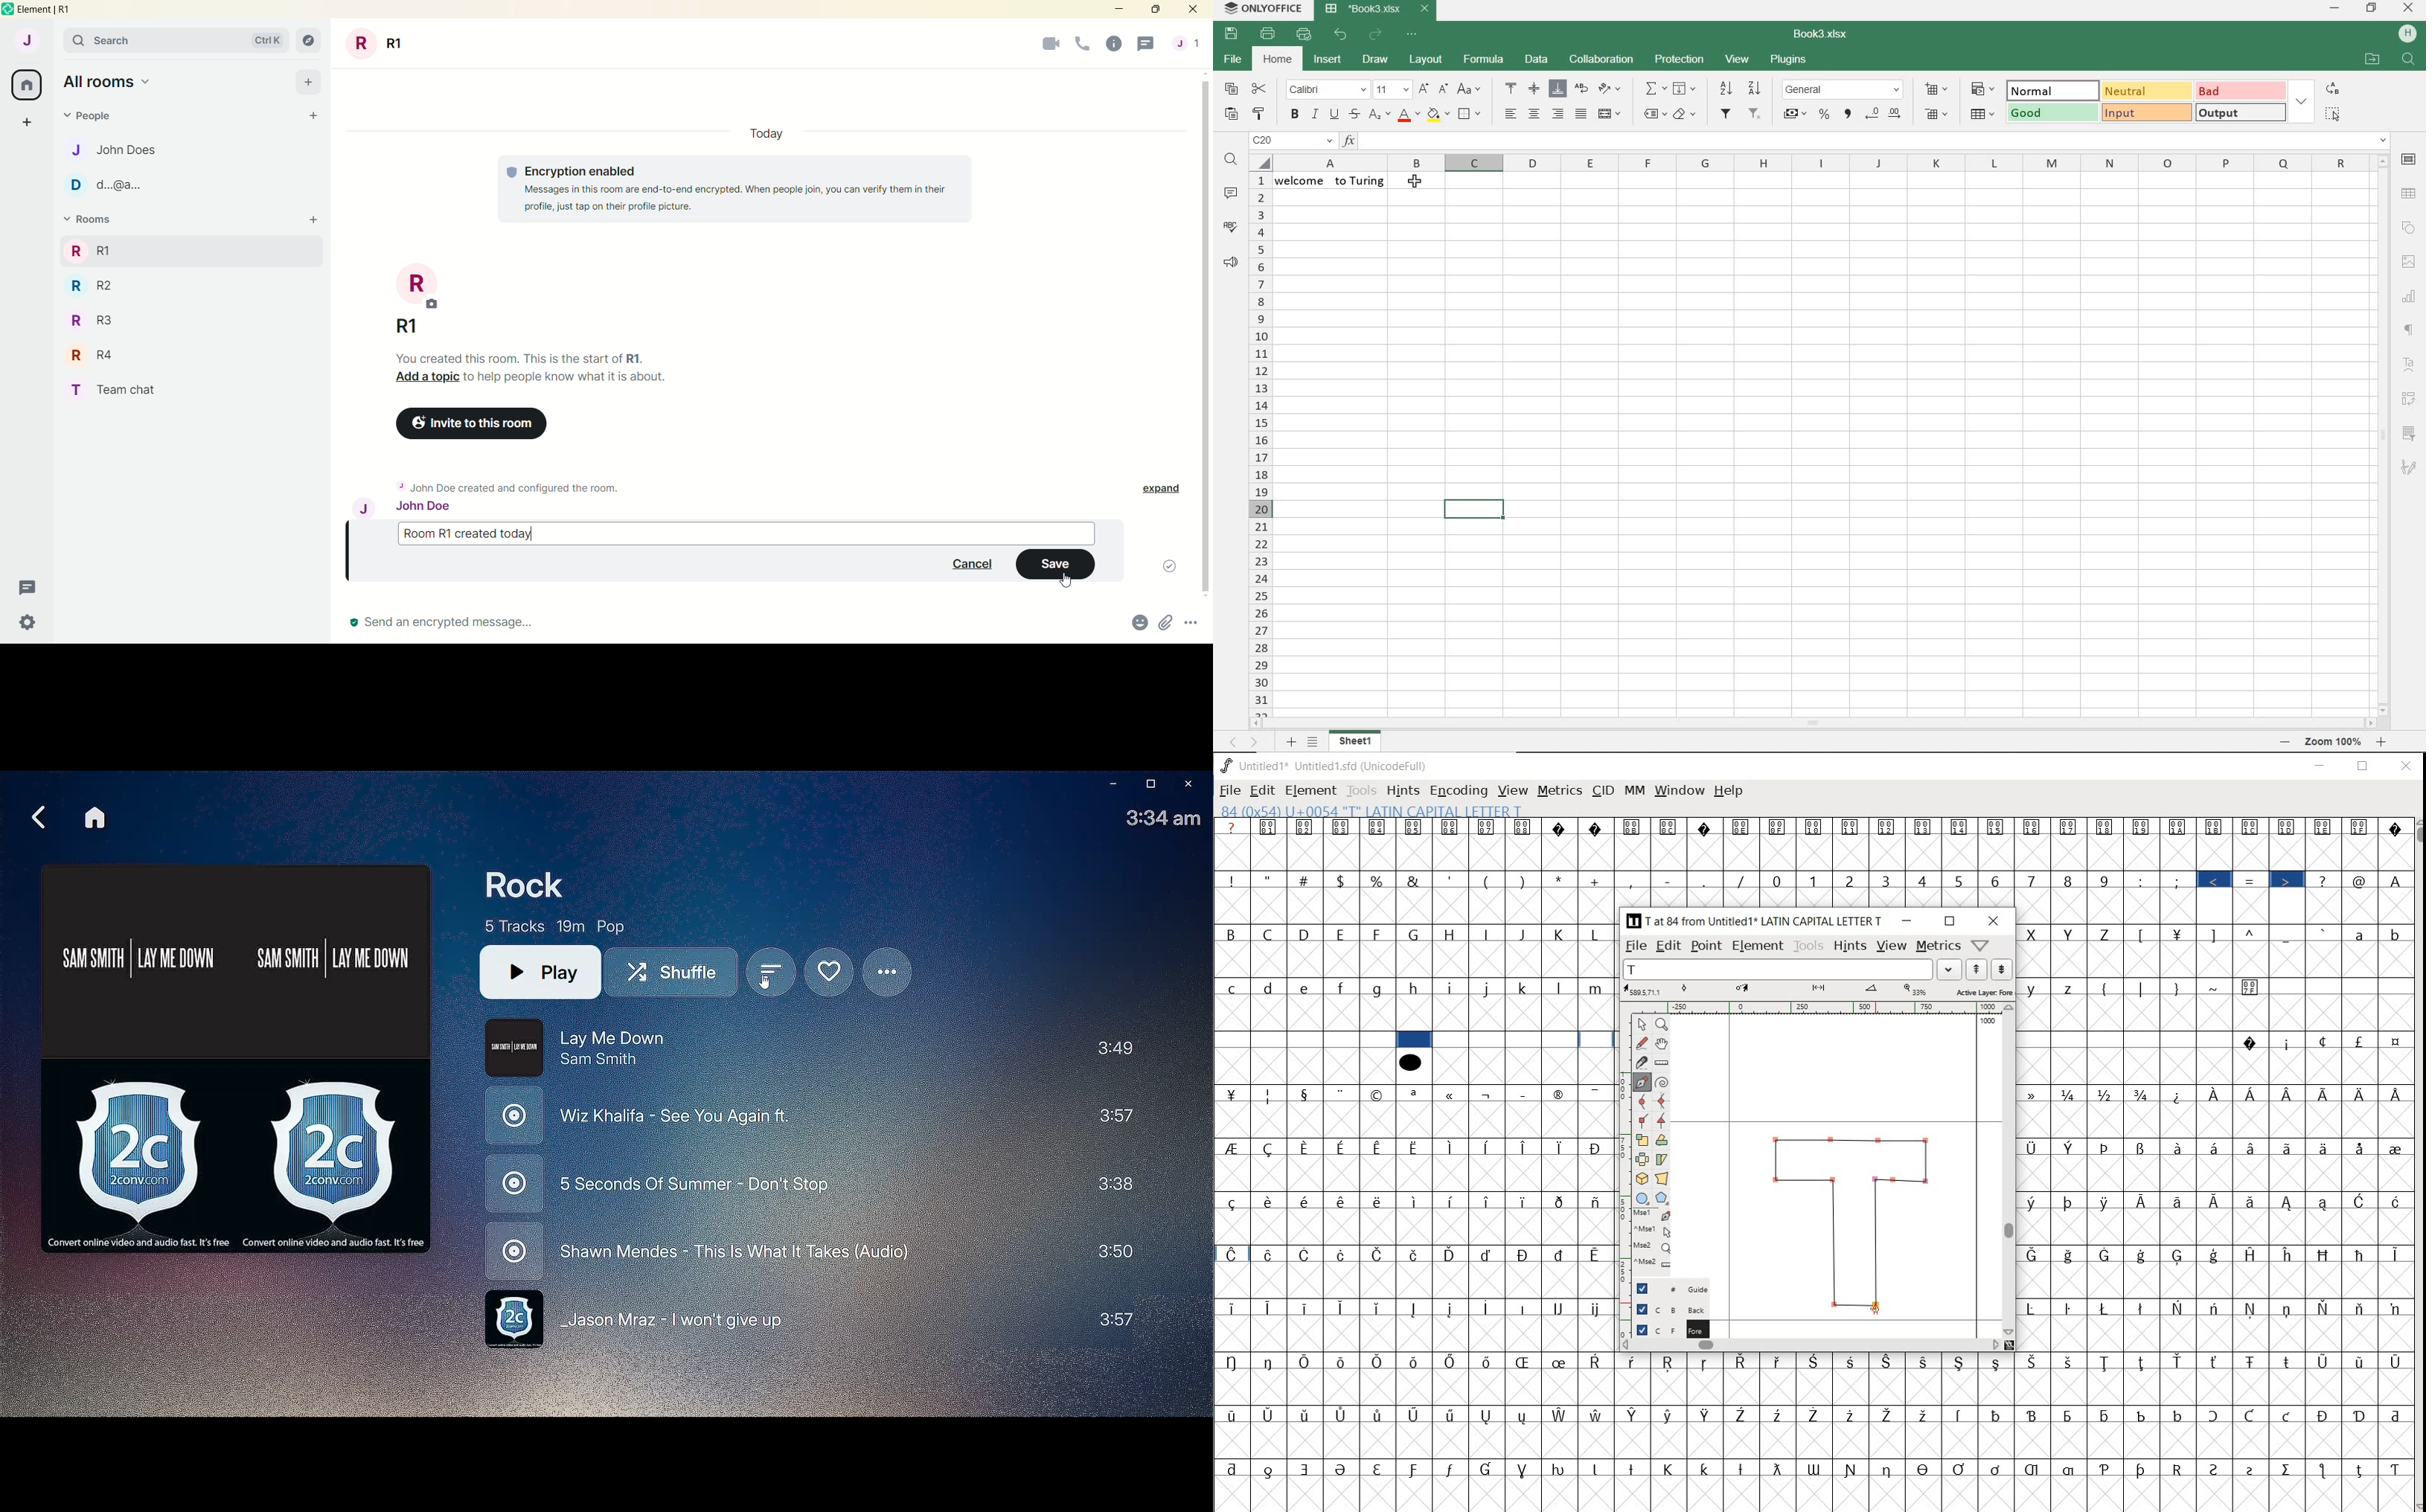 The width and height of the screenshot is (2436, 1512). Describe the element at coordinates (1489, 1415) in the screenshot. I see `Symbol` at that location.